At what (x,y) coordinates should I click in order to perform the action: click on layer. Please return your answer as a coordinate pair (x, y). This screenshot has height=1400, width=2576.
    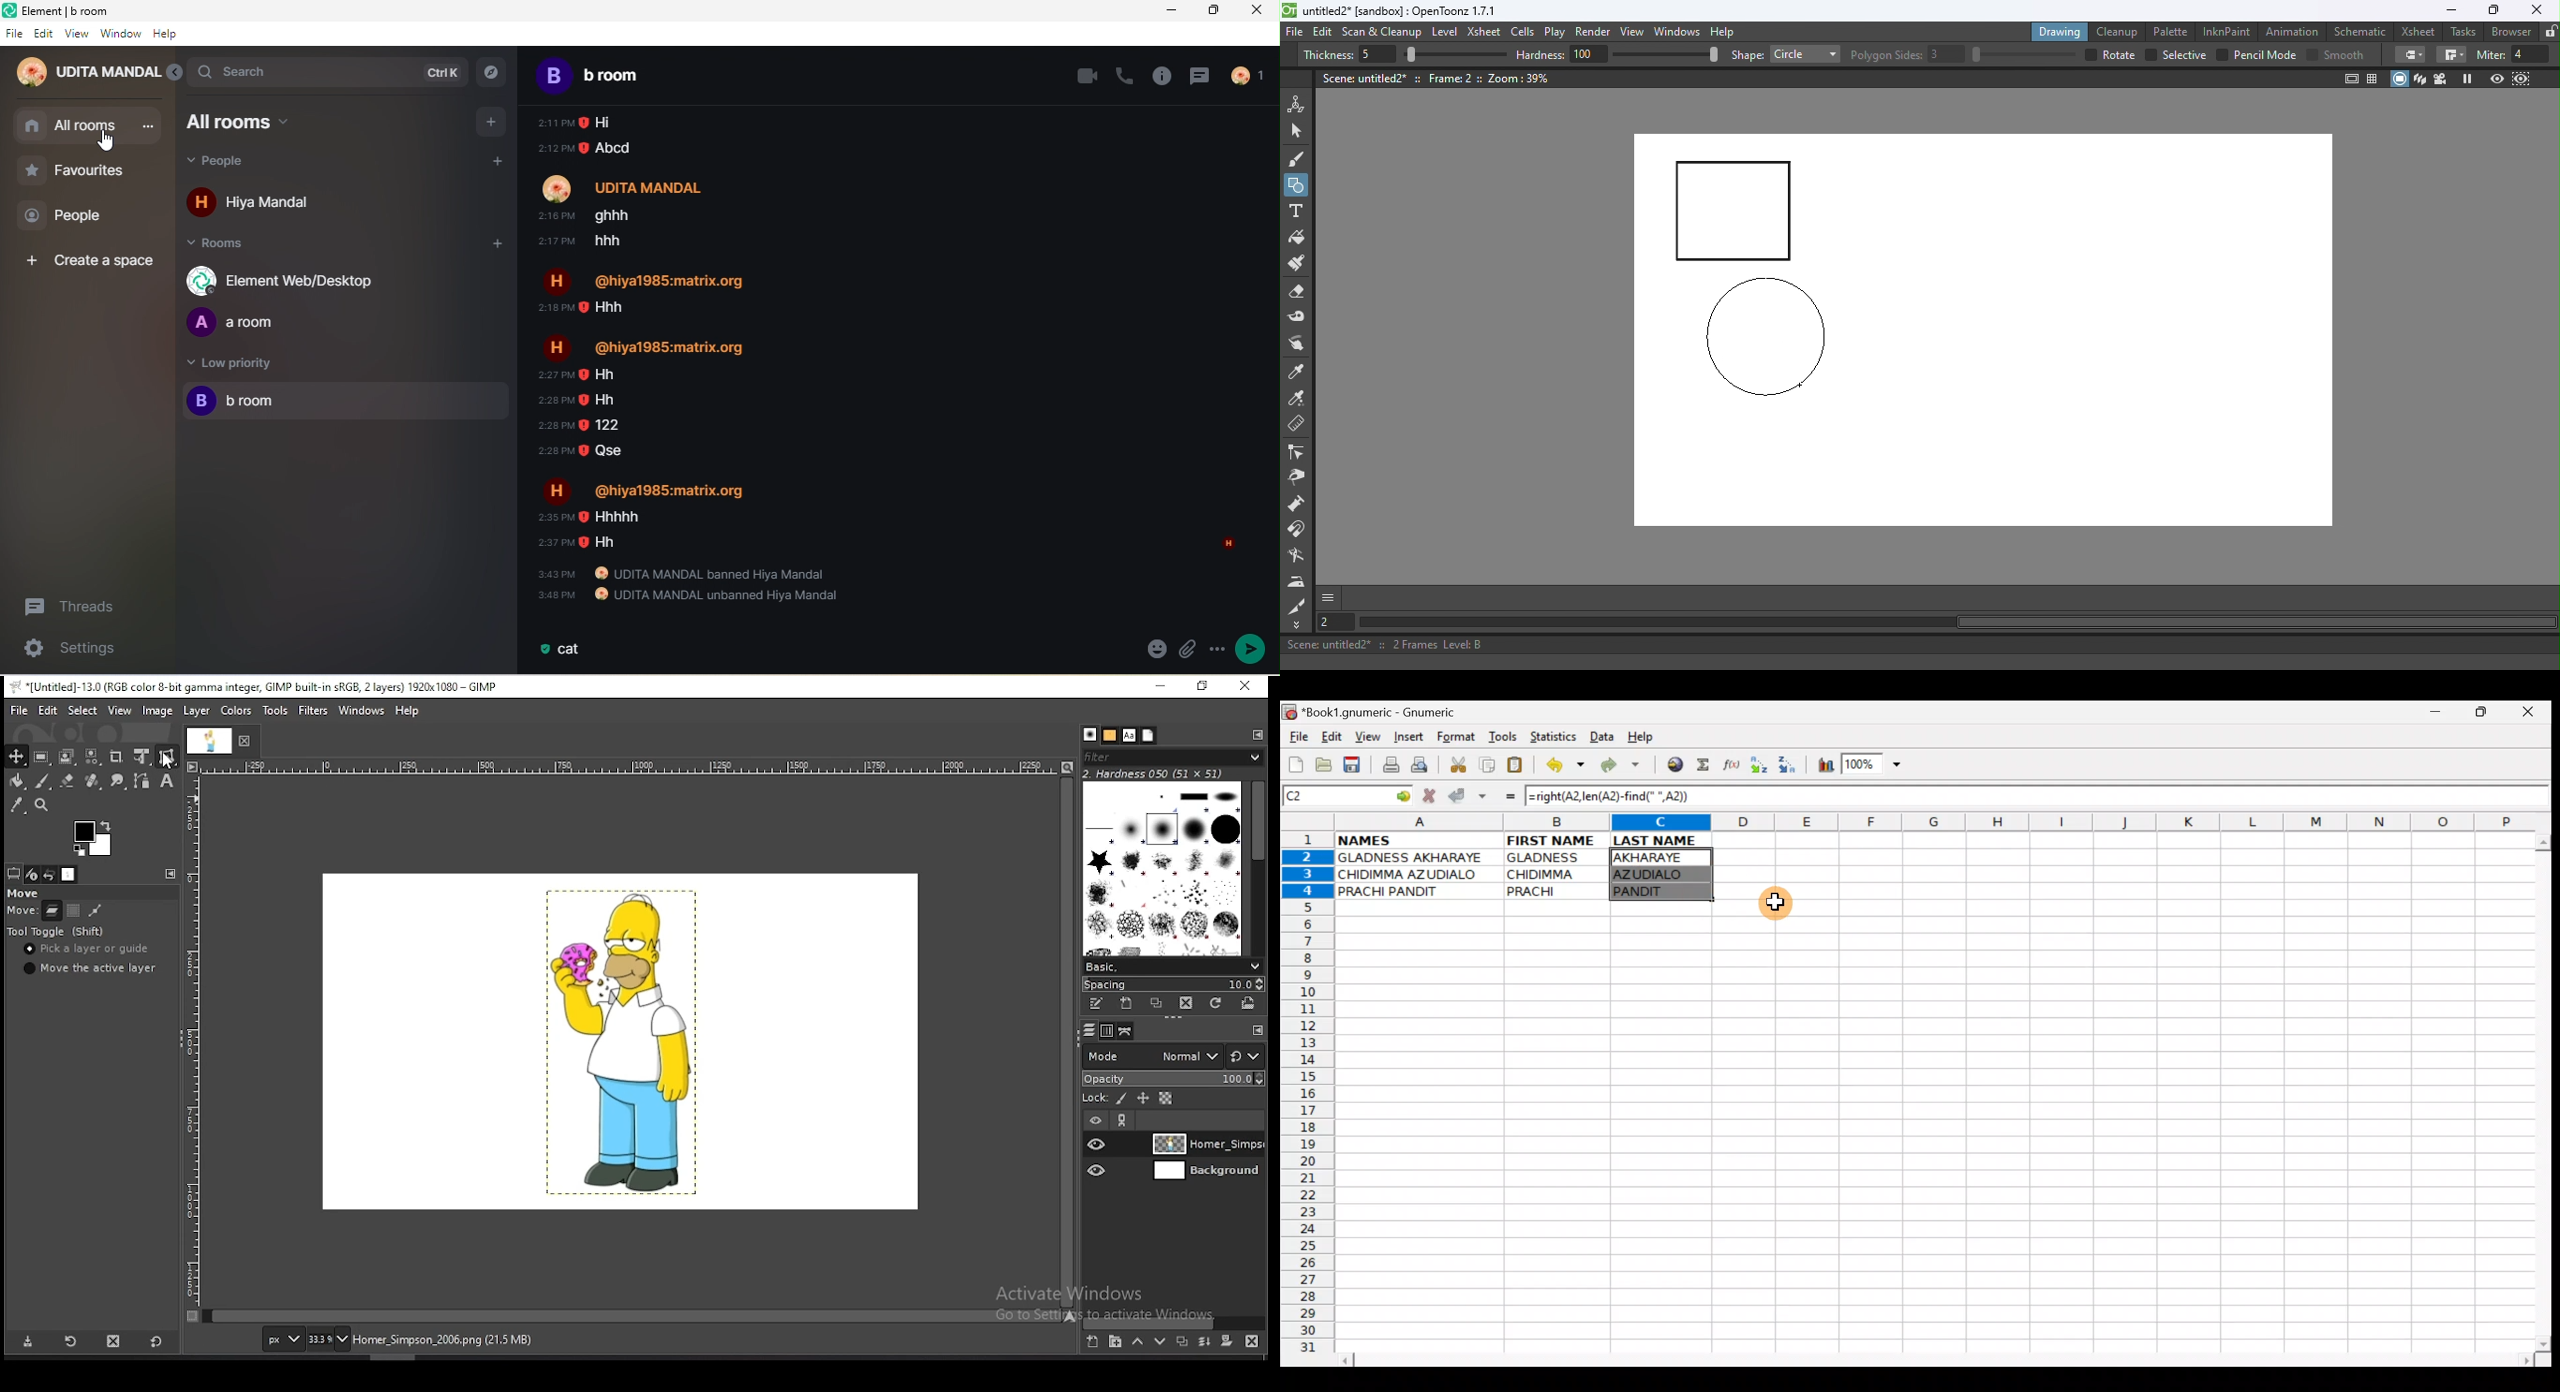
    Looking at the image, I should click on (198, 712).